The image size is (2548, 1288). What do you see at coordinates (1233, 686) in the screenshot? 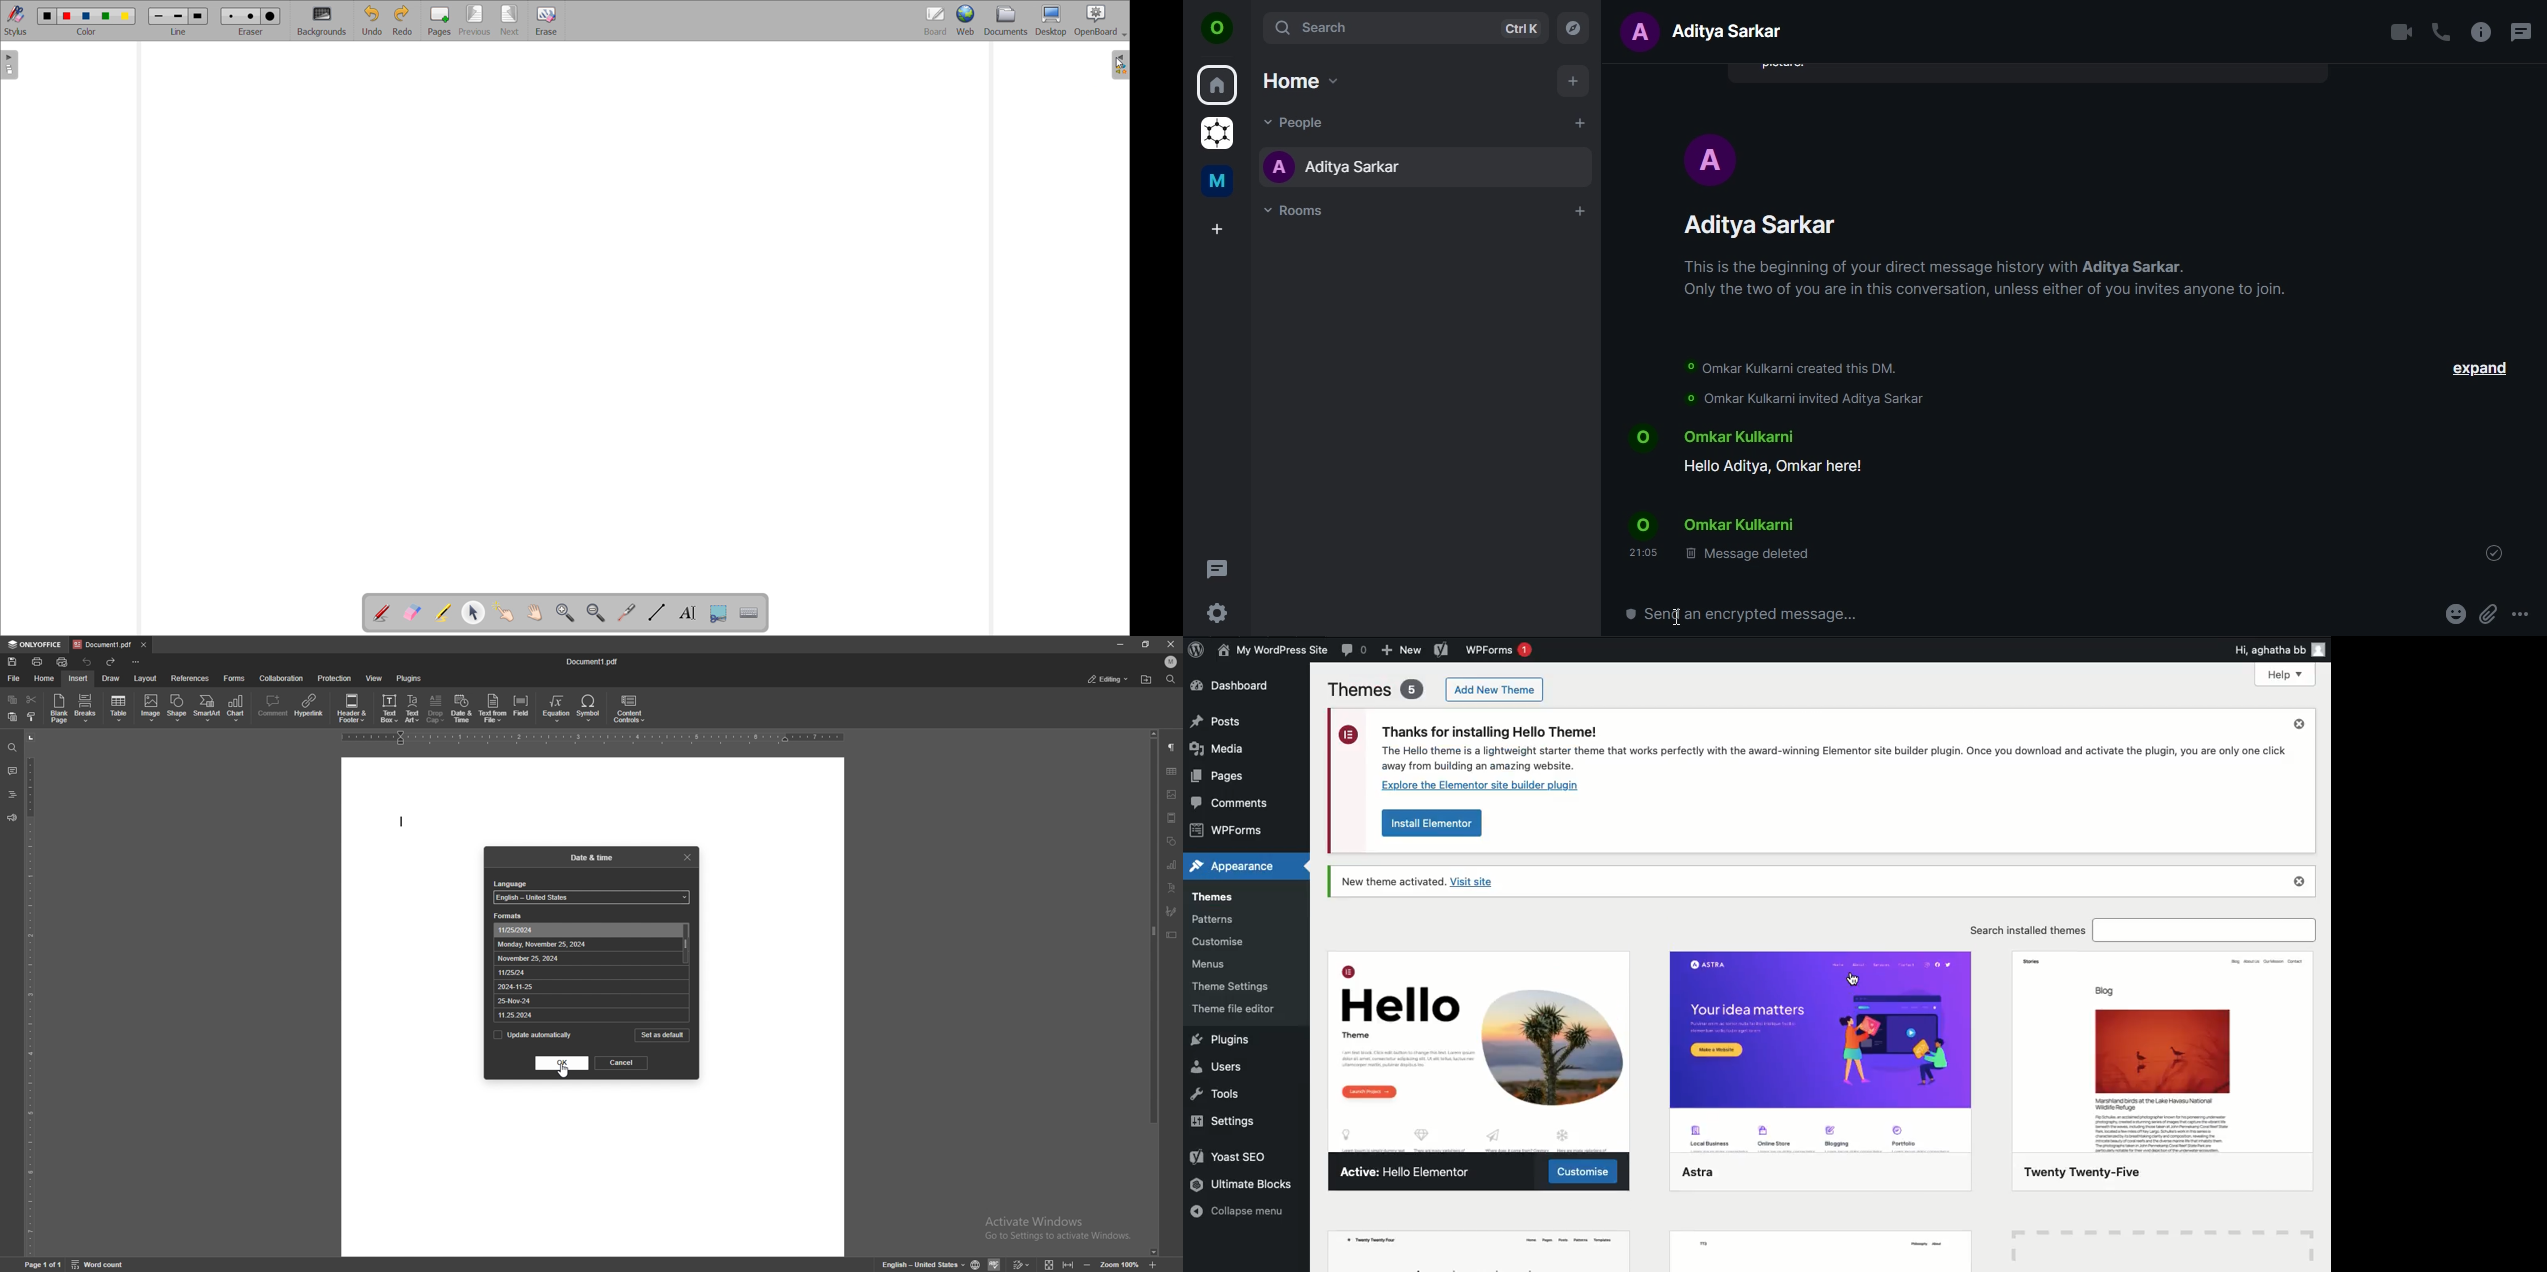
I see `Dashboard` at bounding box center [1233, 686].